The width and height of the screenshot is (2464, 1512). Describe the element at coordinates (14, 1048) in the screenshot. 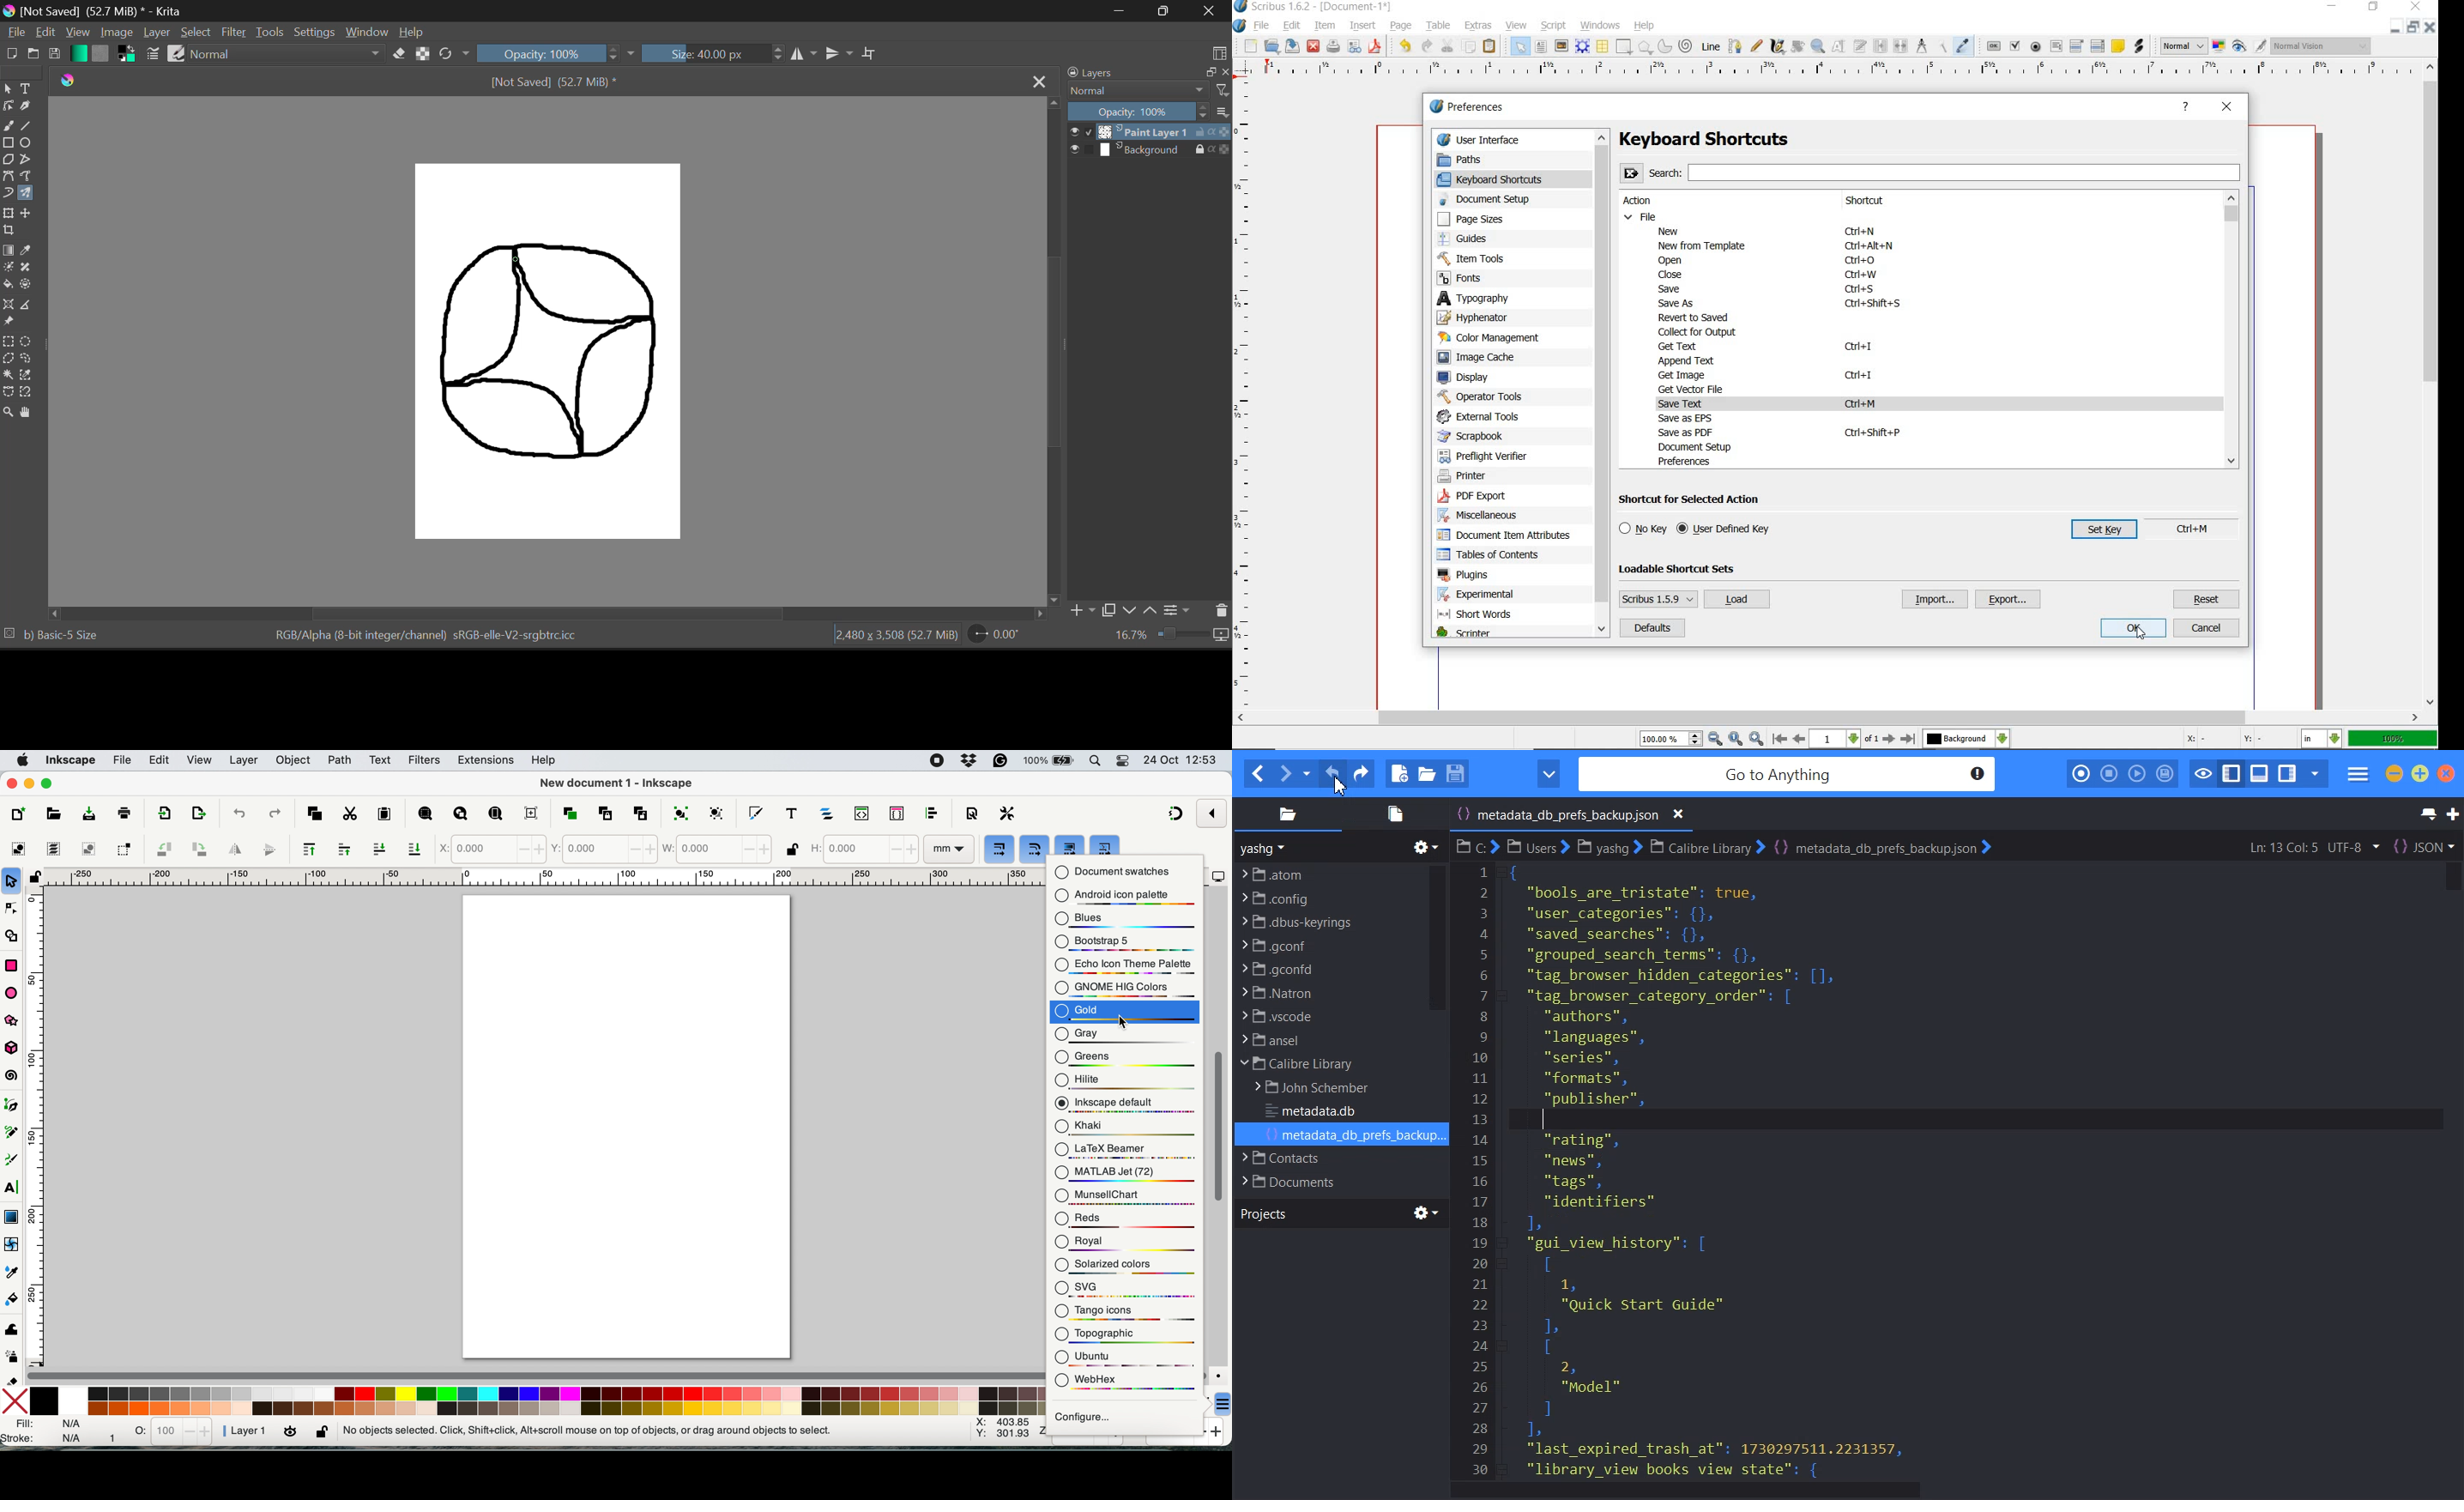

I see `3d box tool` at that location.